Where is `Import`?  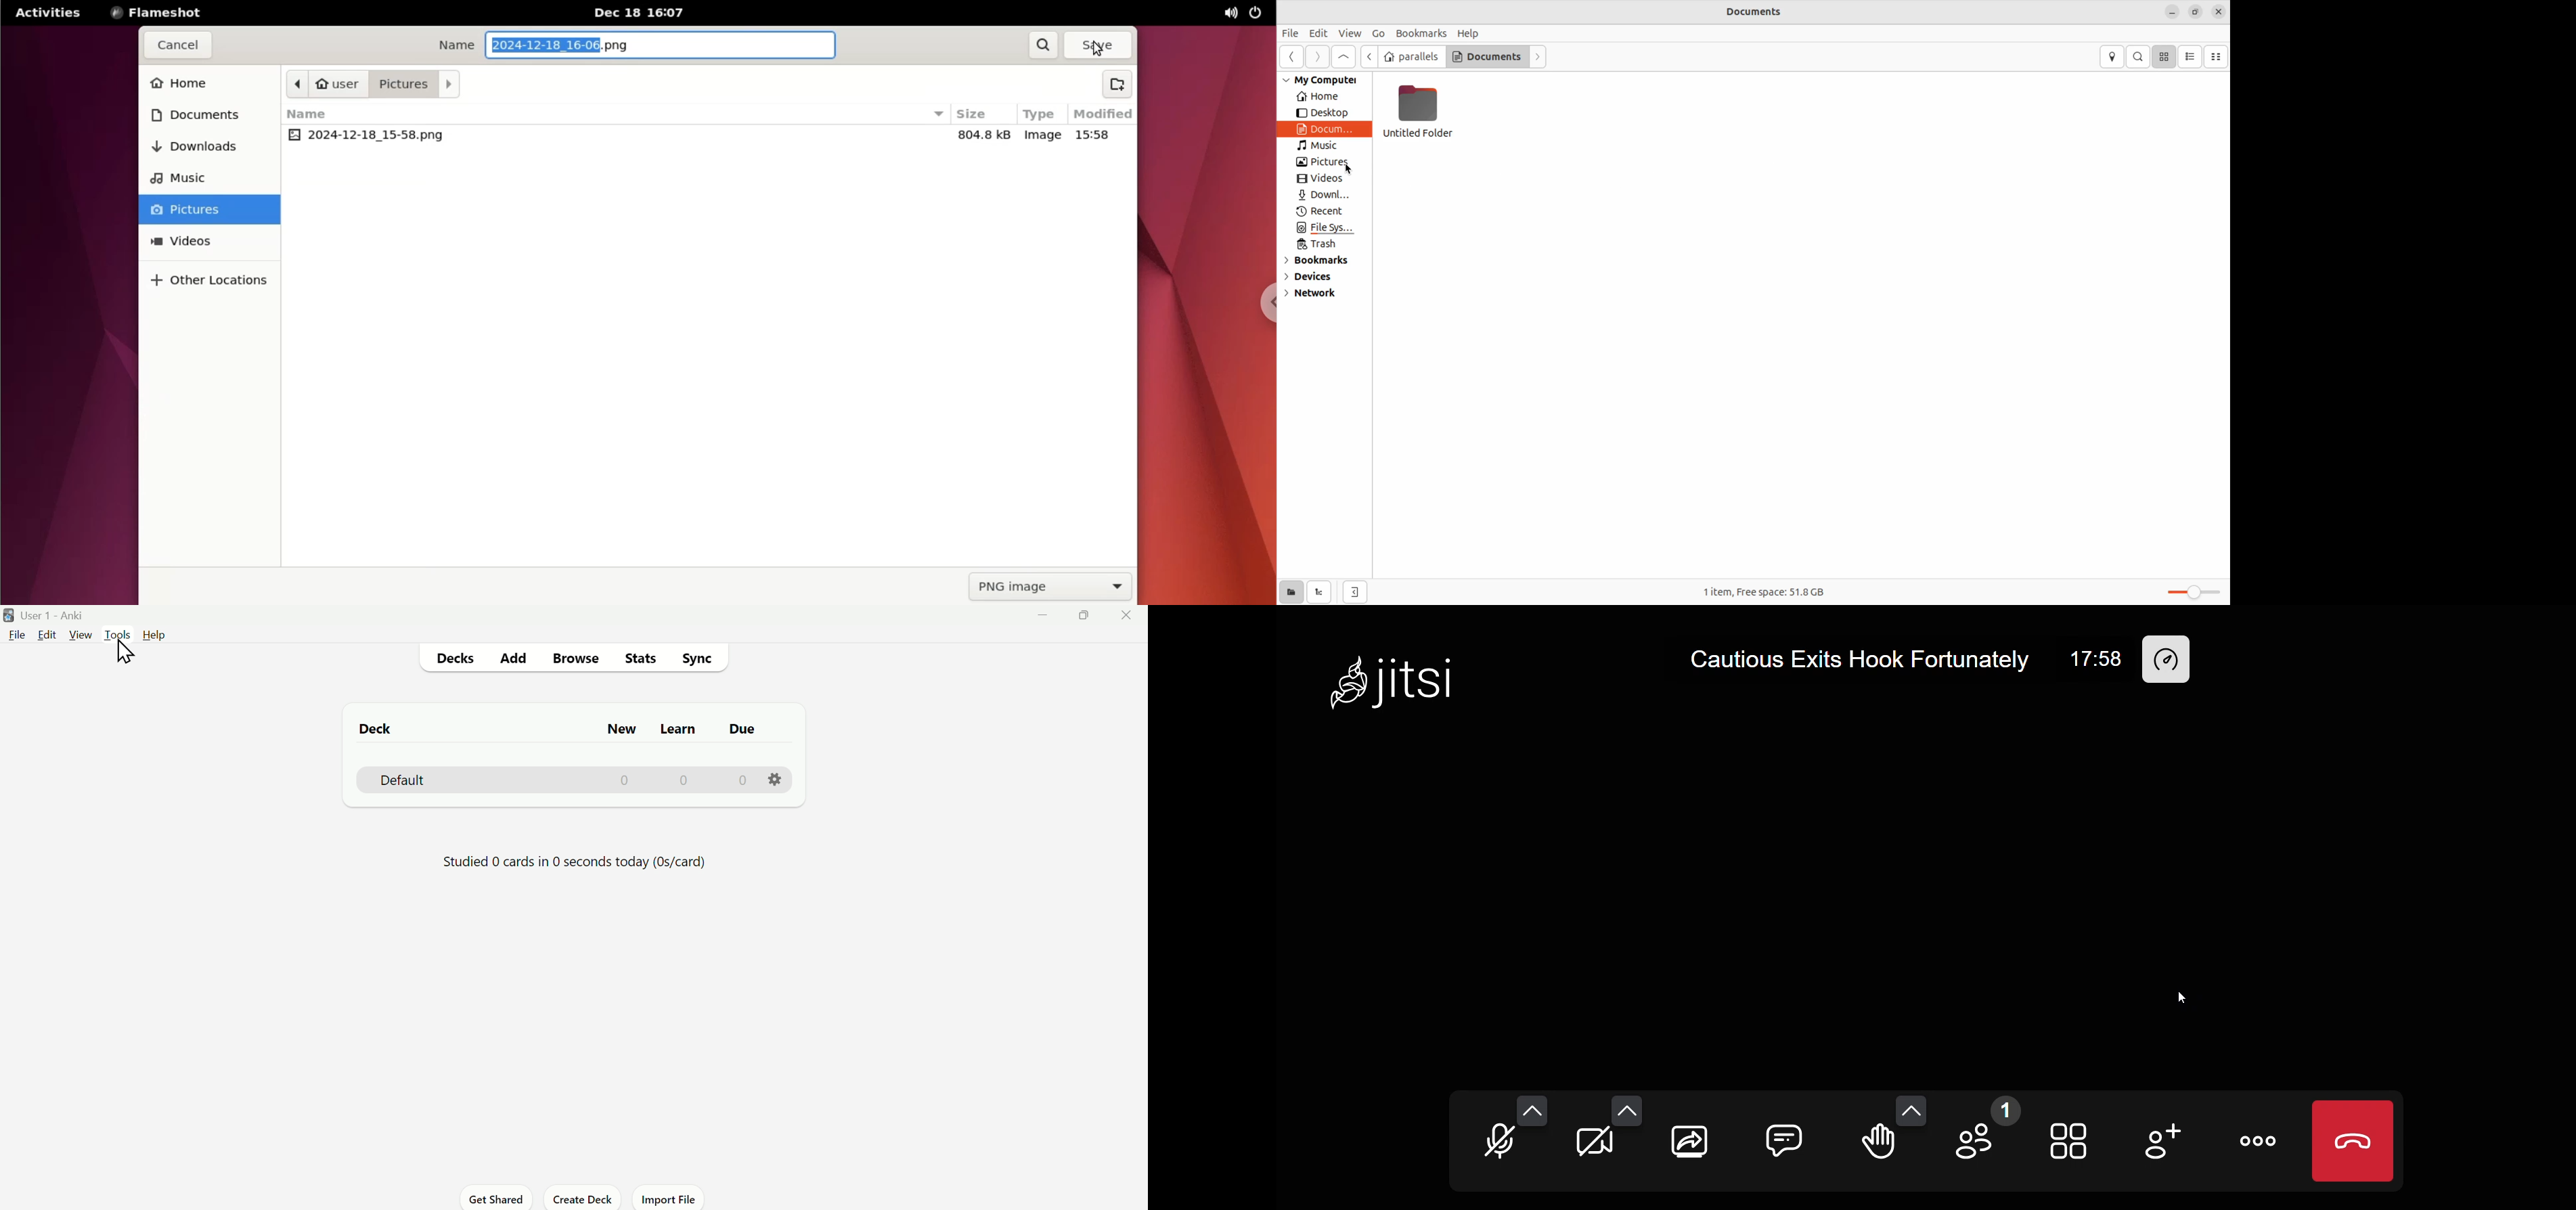
Import is located at coordinates (670, 1199).